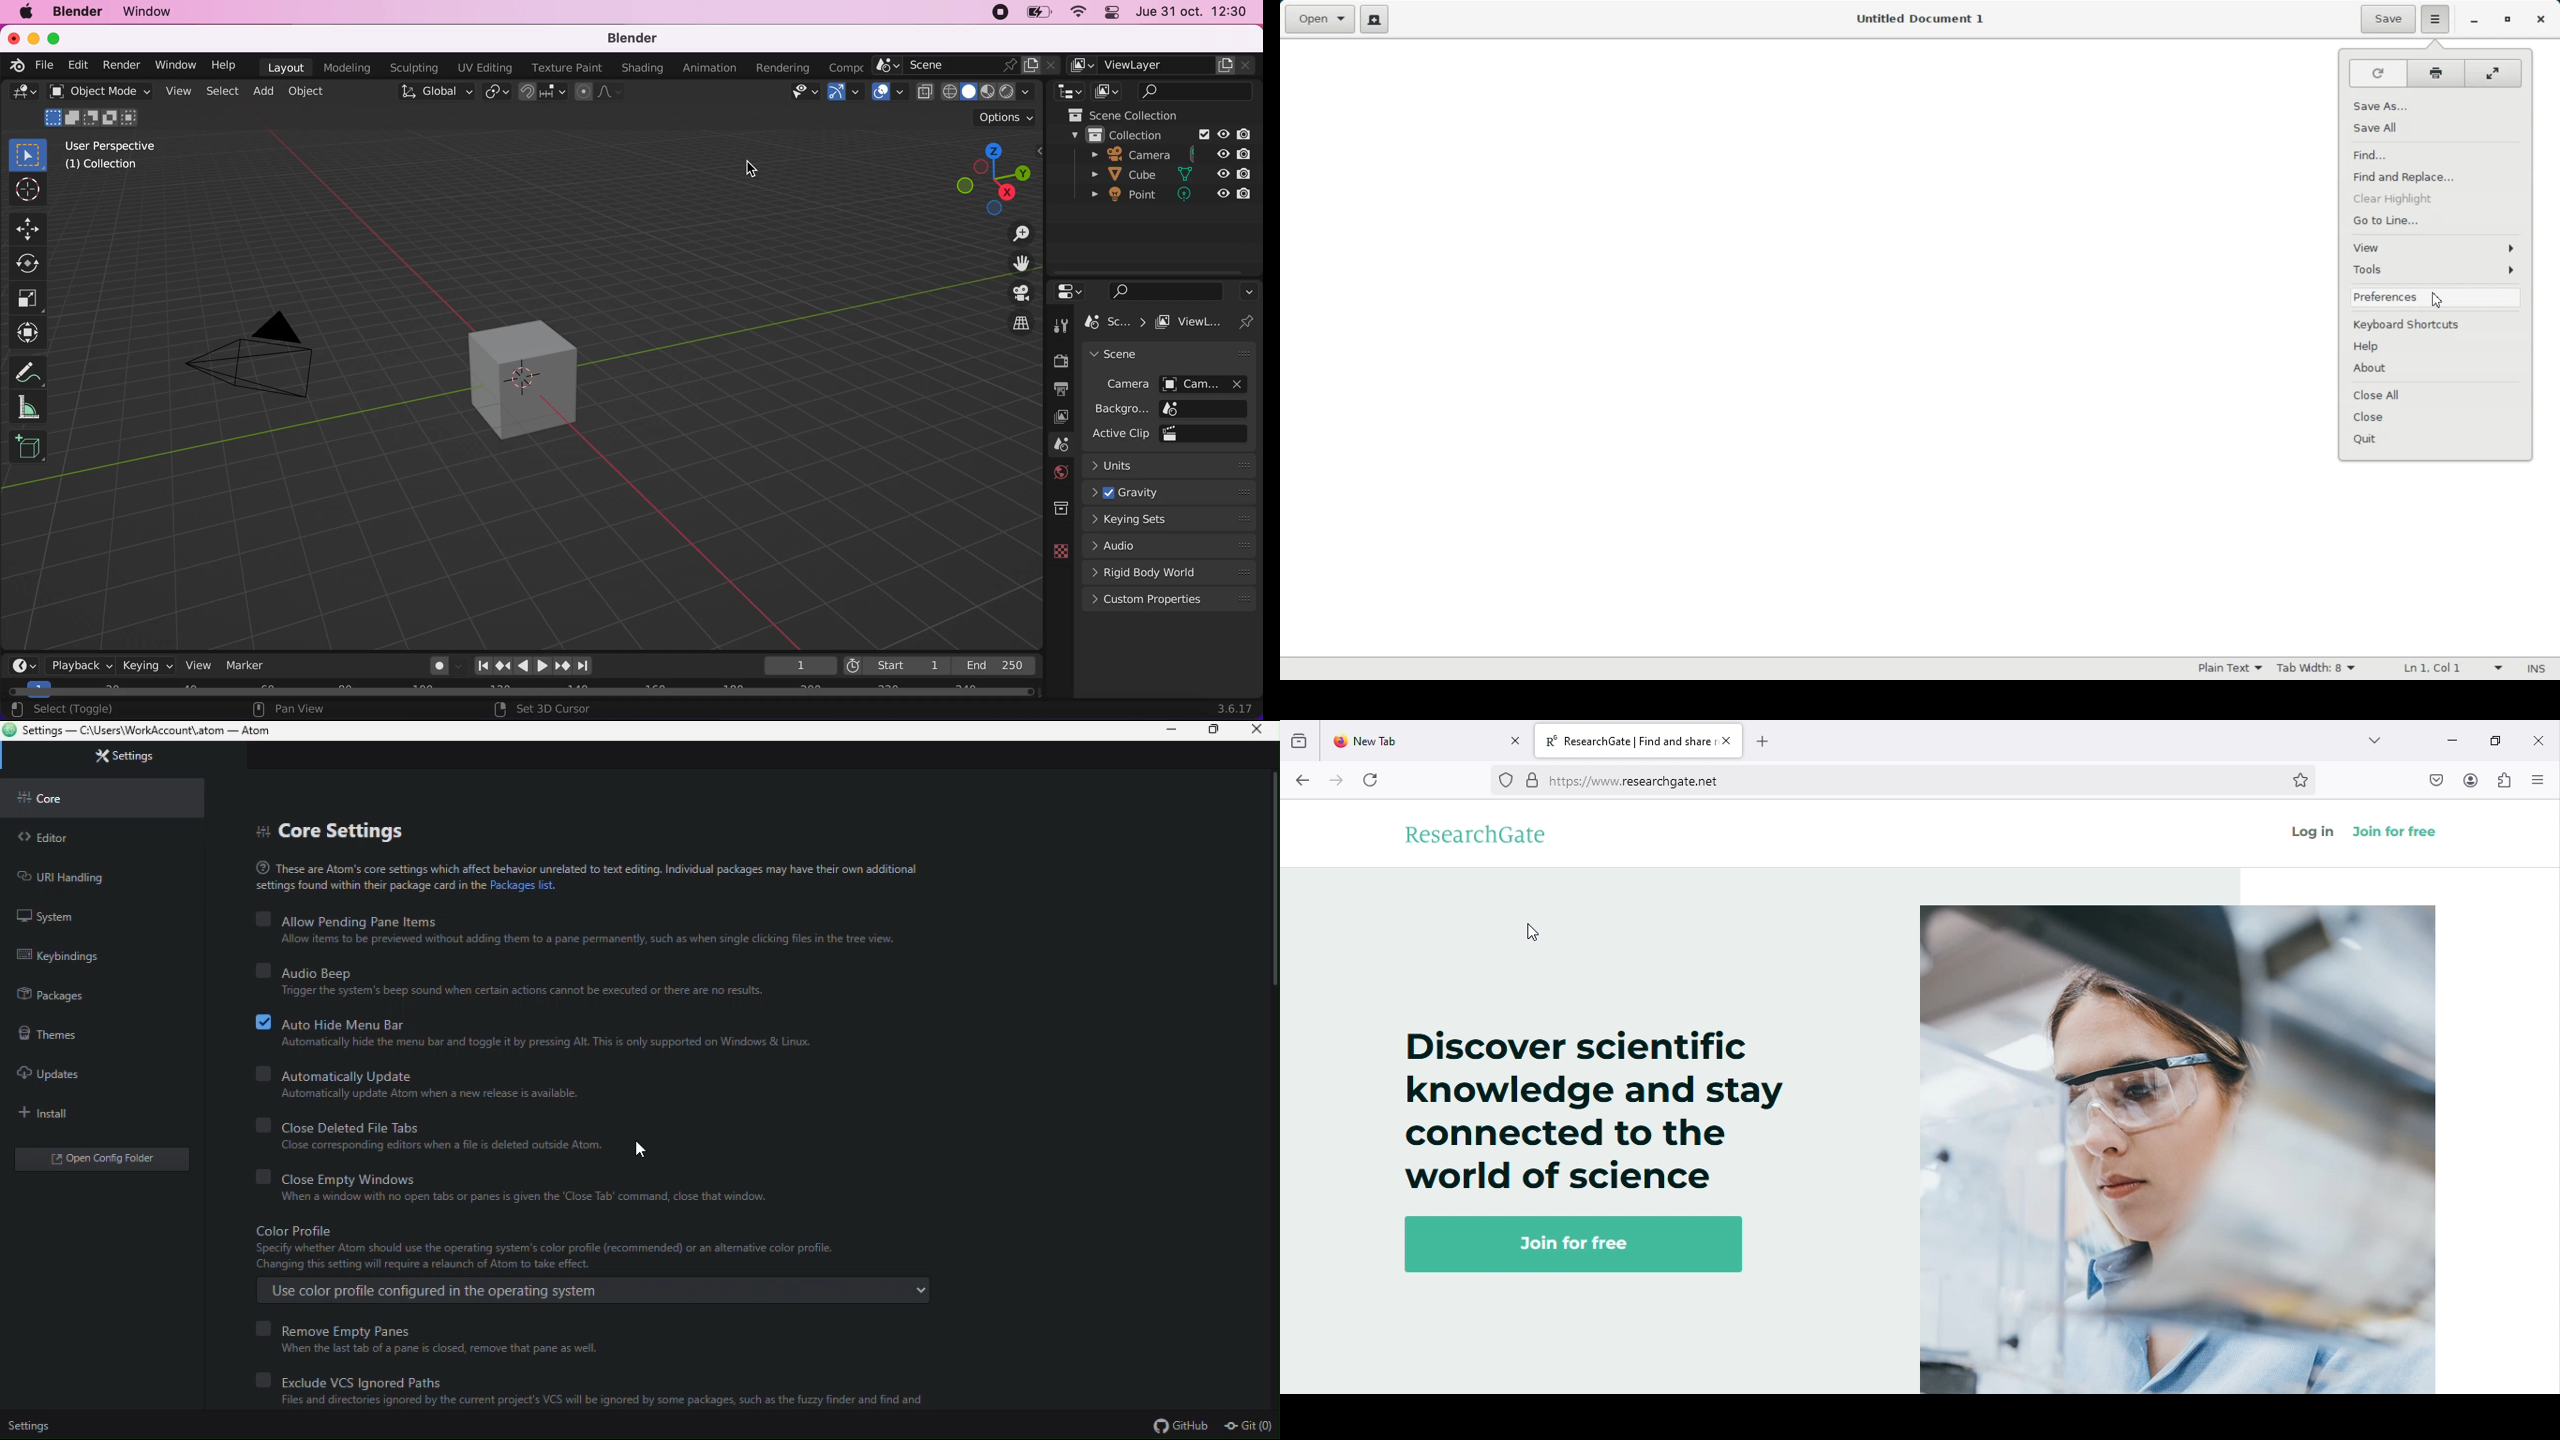 This screenshot has height=1456, width=2576. Describe the element at coordinates (1300, 742) in the screenshot. I see `View recent` at that location.